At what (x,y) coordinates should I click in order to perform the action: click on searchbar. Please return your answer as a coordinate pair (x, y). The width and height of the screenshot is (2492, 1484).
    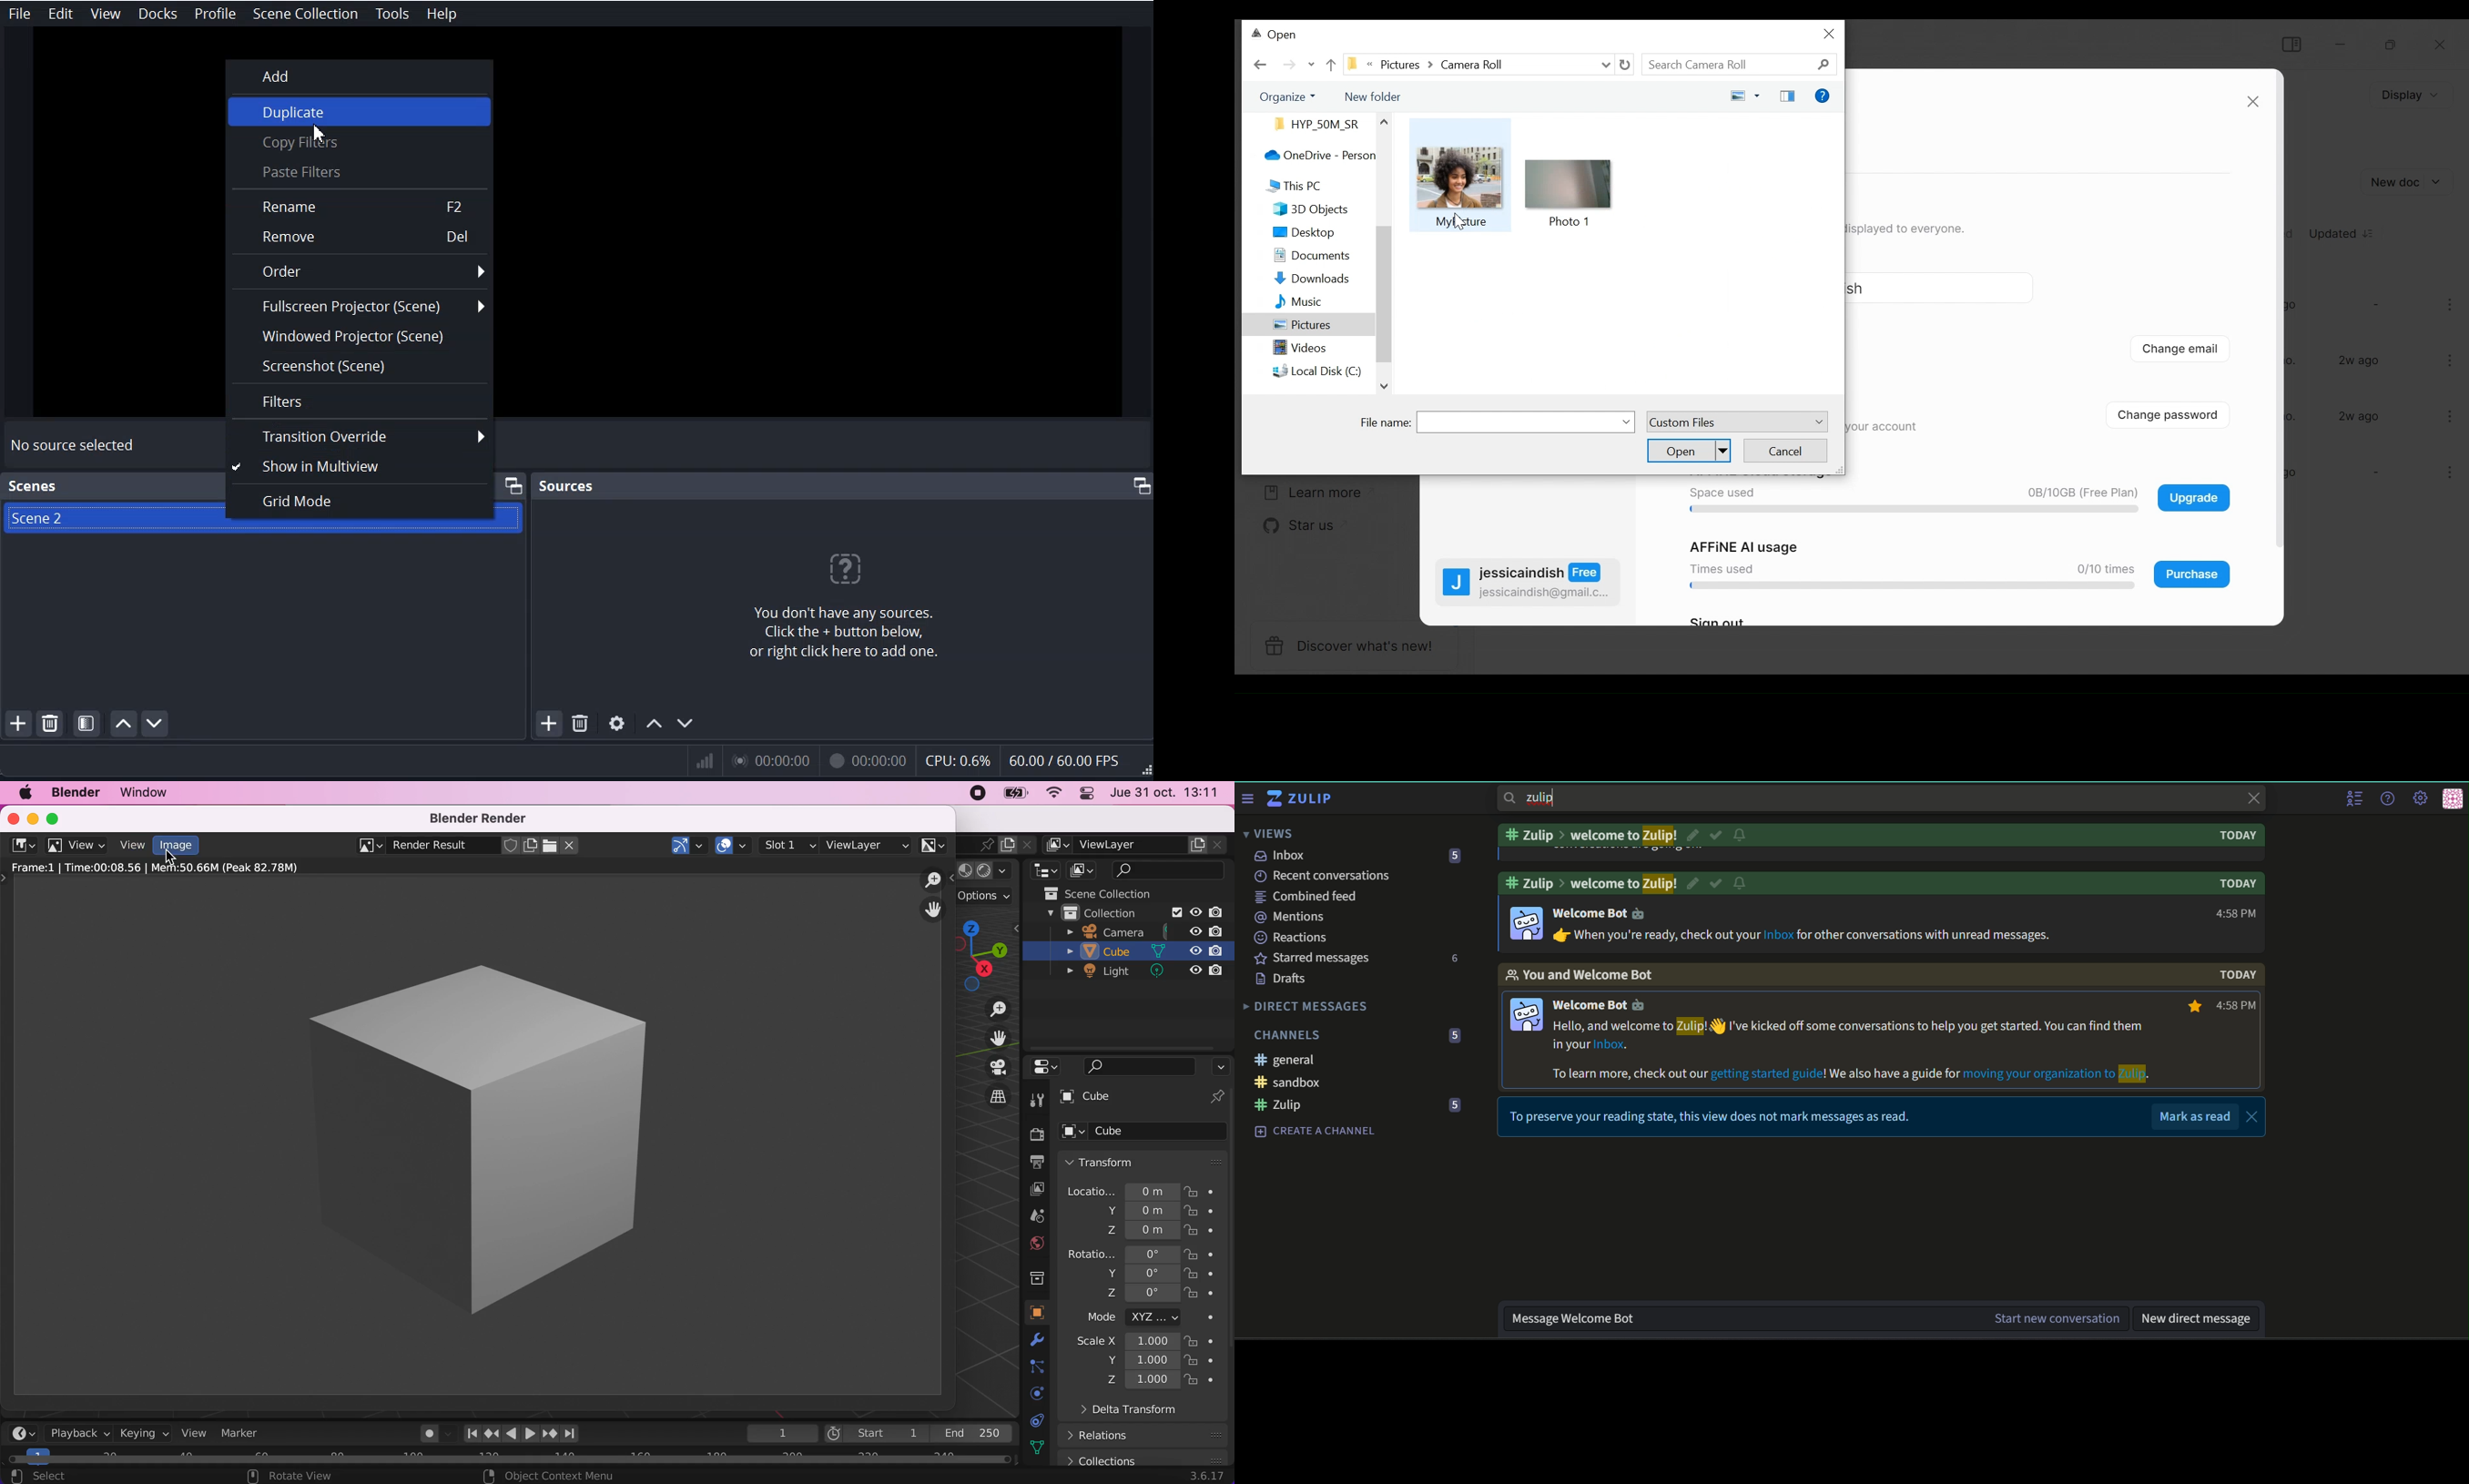
    Looking at the image, I should click on (1538, 798).